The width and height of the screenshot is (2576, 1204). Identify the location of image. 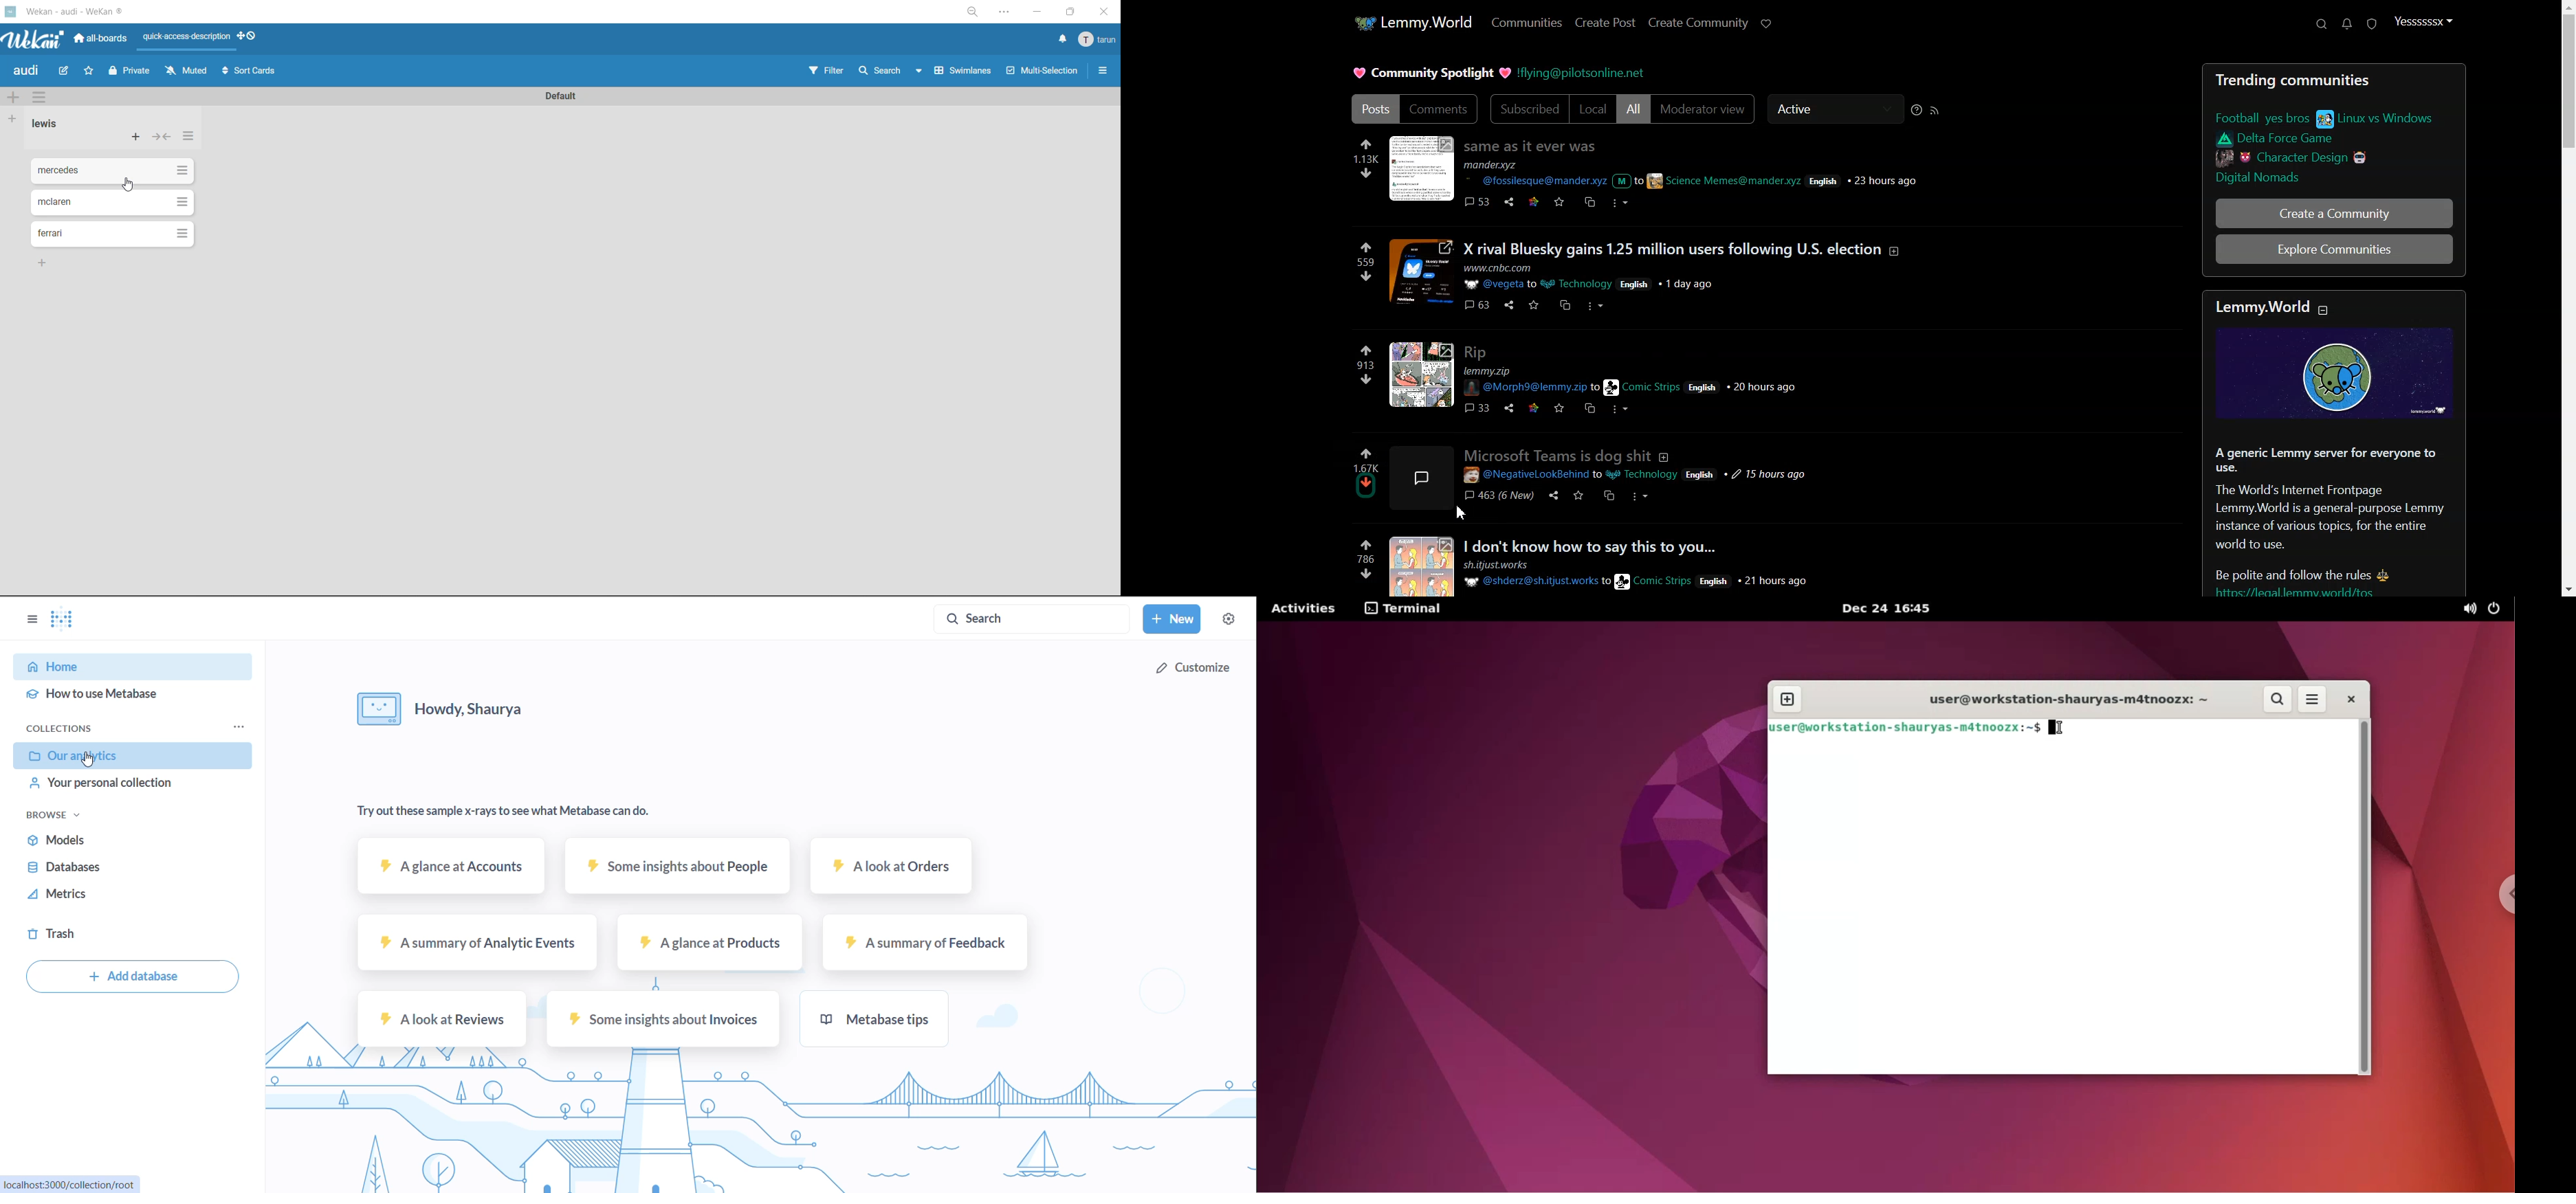
(2335, 372).